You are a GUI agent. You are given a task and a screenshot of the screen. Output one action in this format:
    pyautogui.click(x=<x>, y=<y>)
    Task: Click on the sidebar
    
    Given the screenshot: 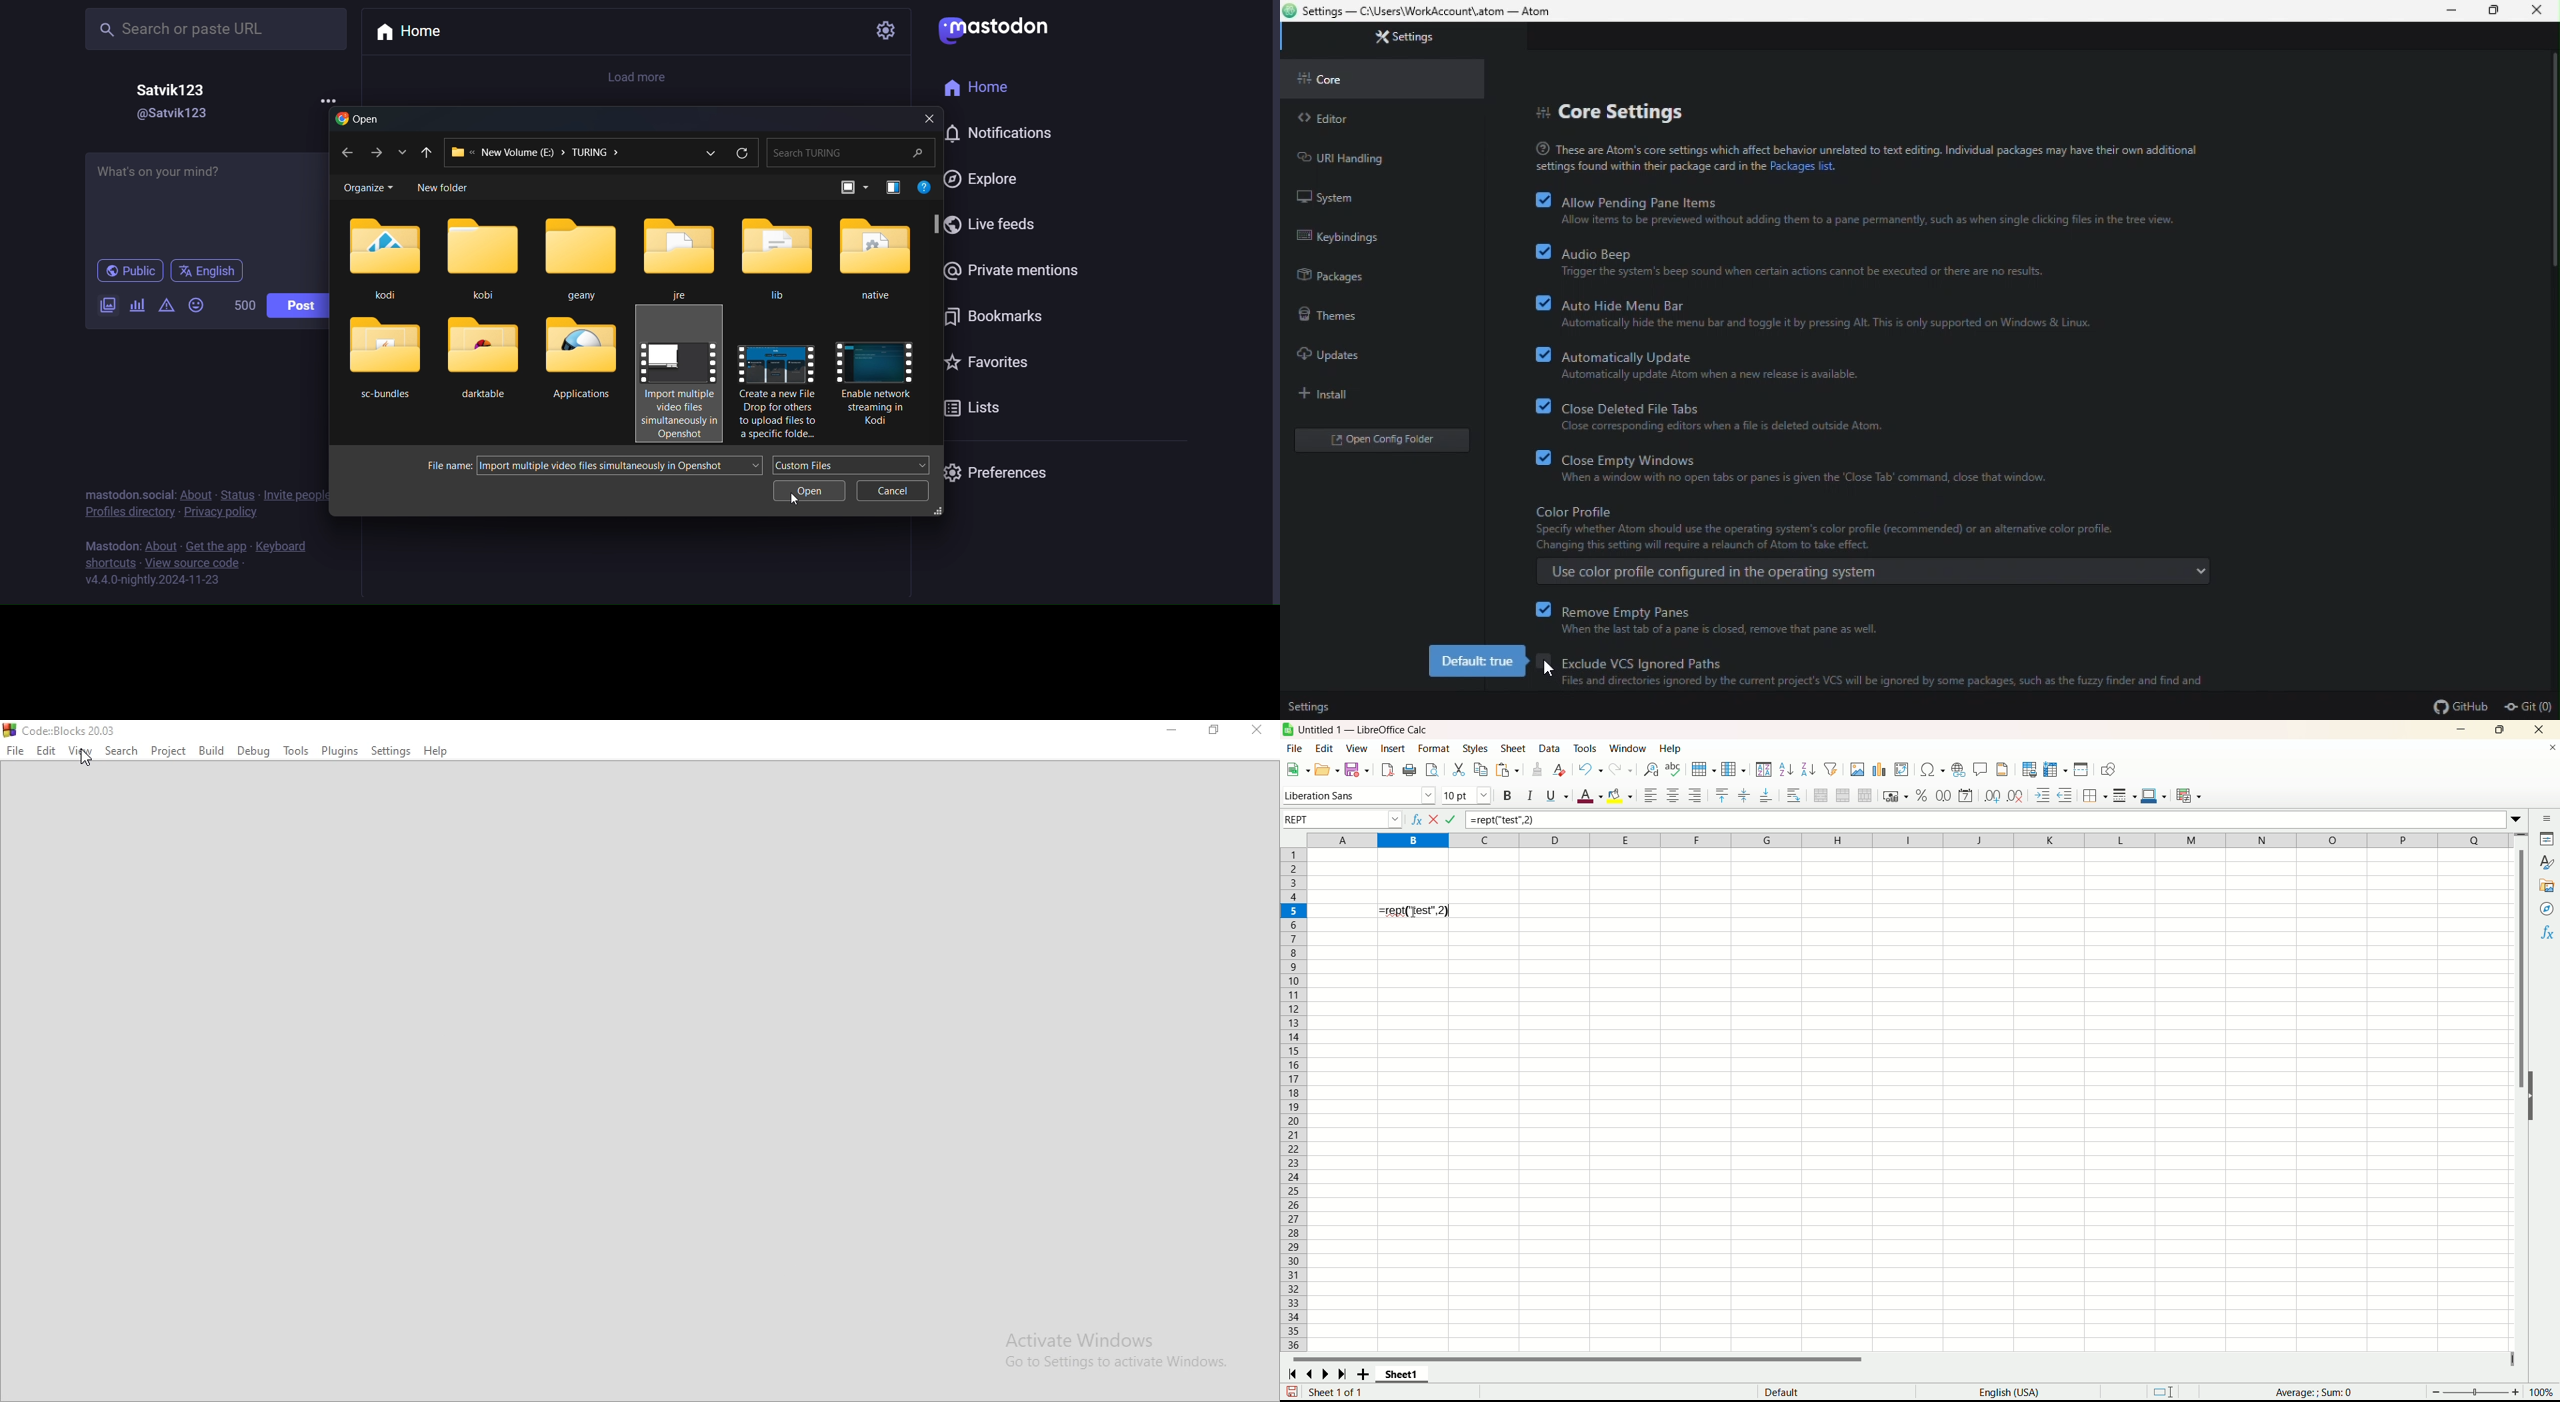 What is the action you would take?
    pyautogui.click(x=2546, y=819)
    